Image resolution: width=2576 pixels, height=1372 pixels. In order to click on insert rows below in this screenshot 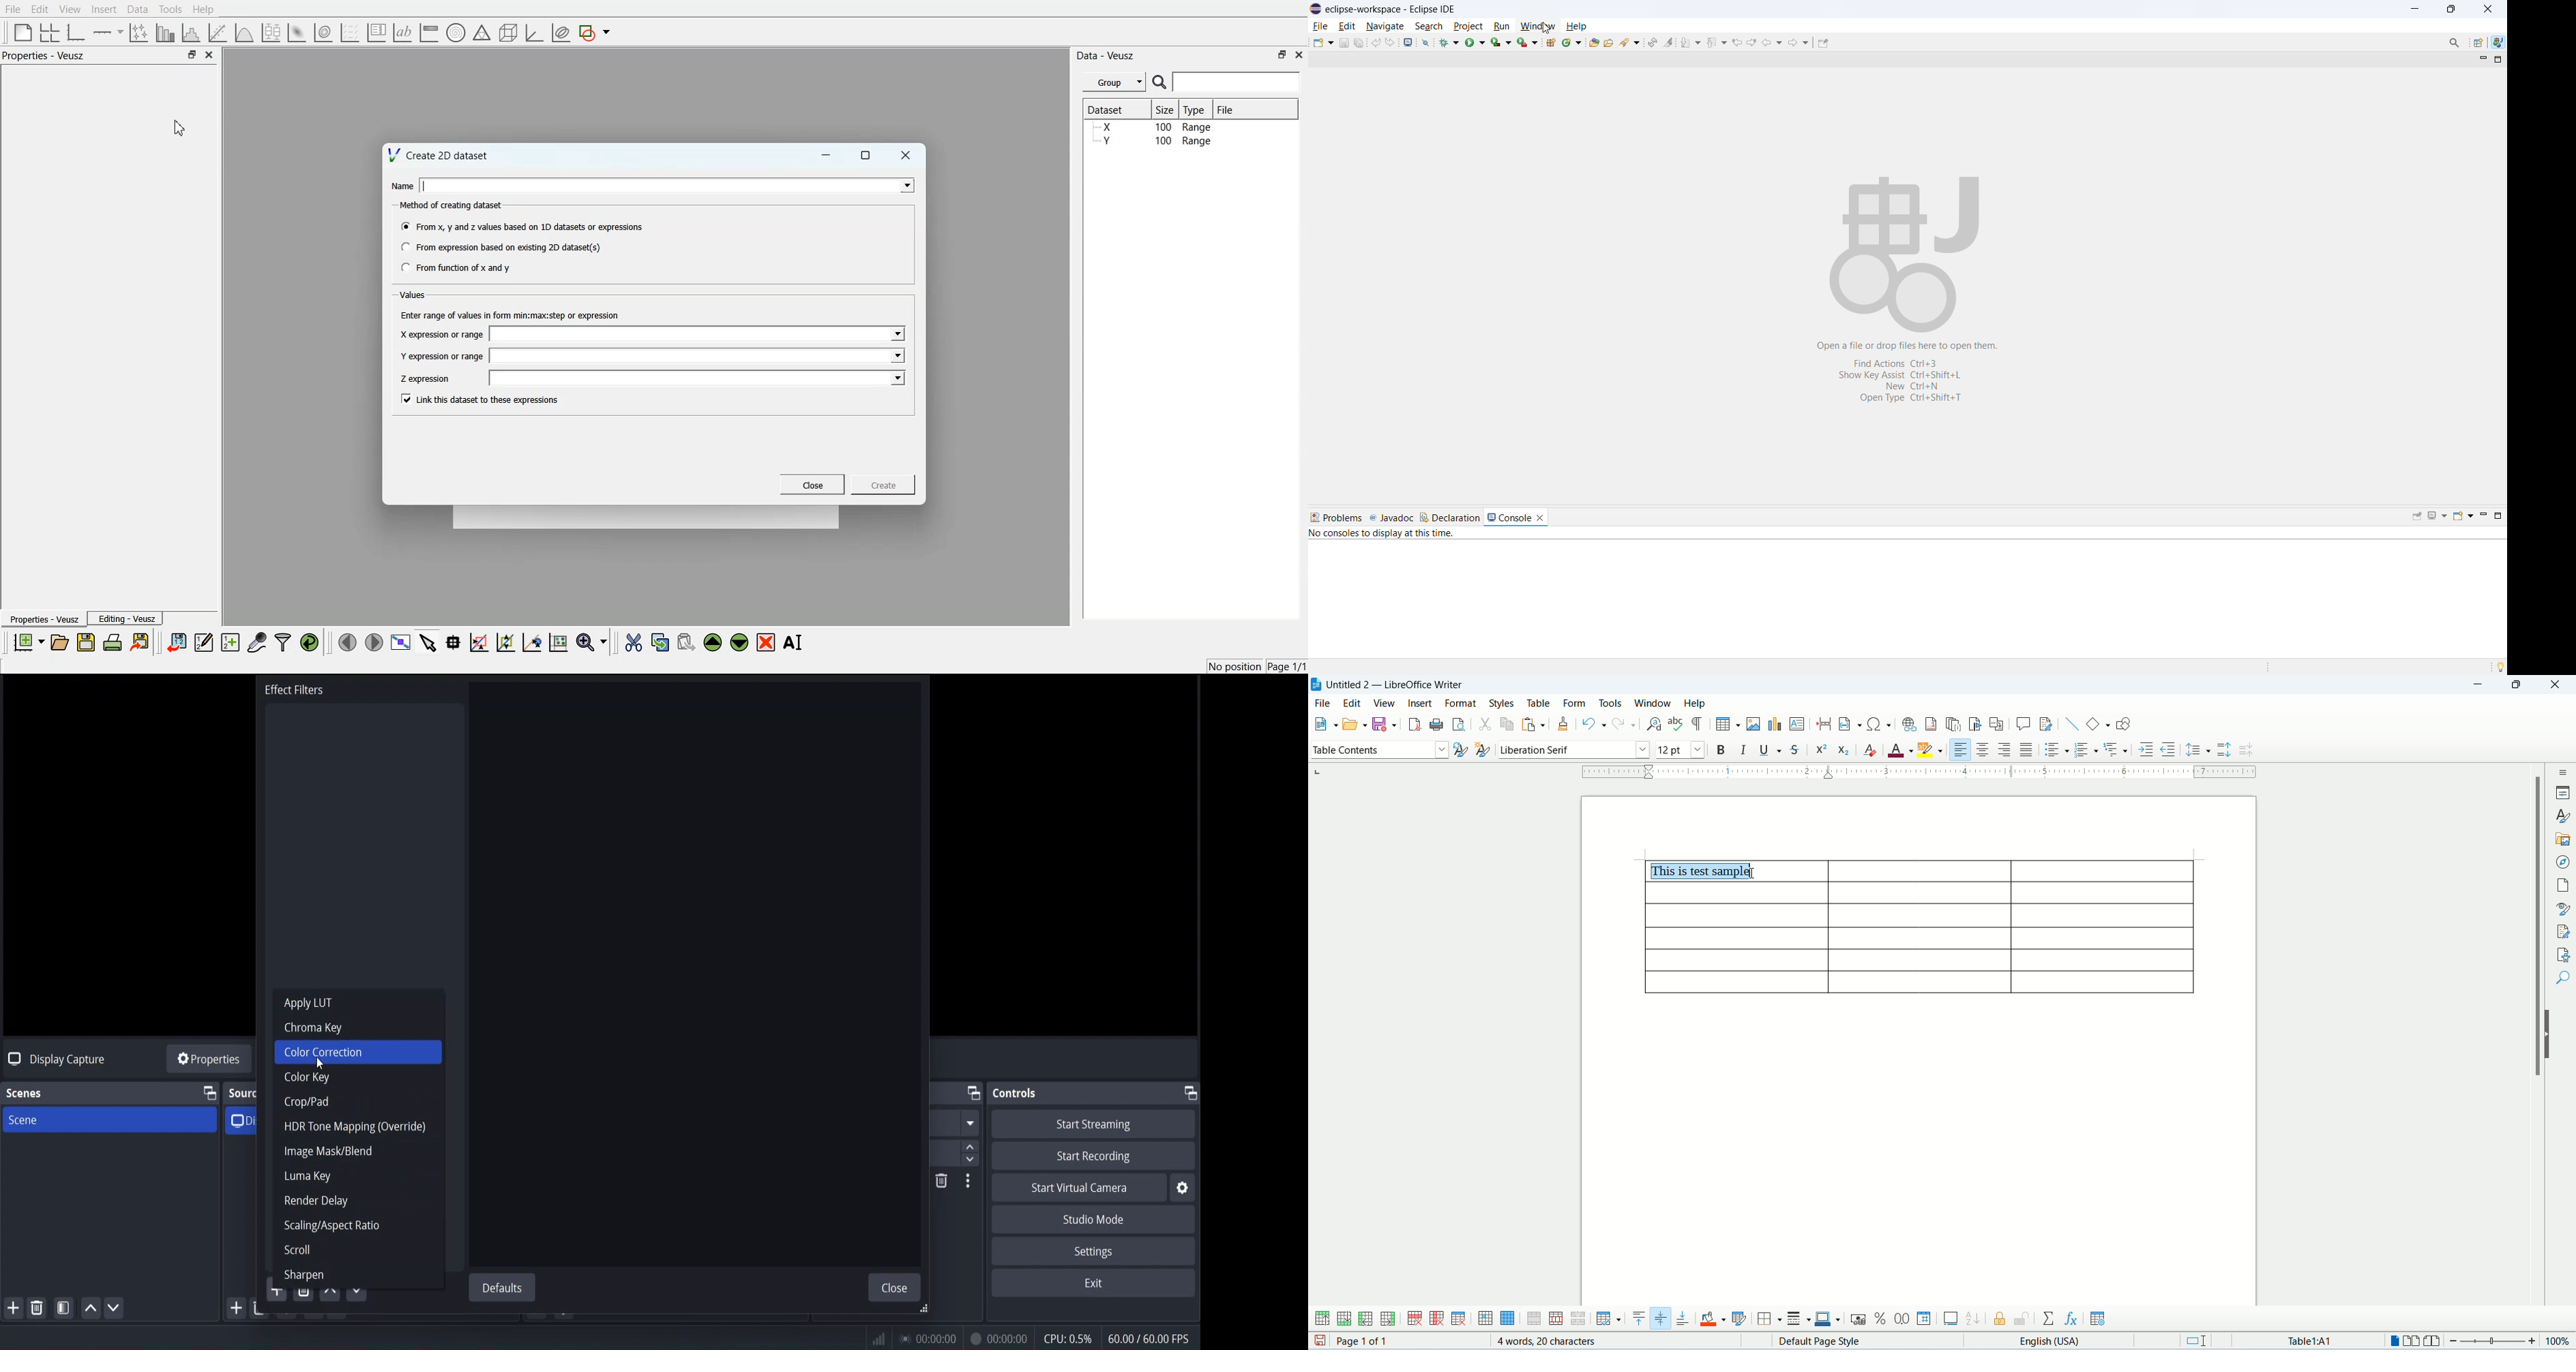, I will do `click(1343, 1319)`.